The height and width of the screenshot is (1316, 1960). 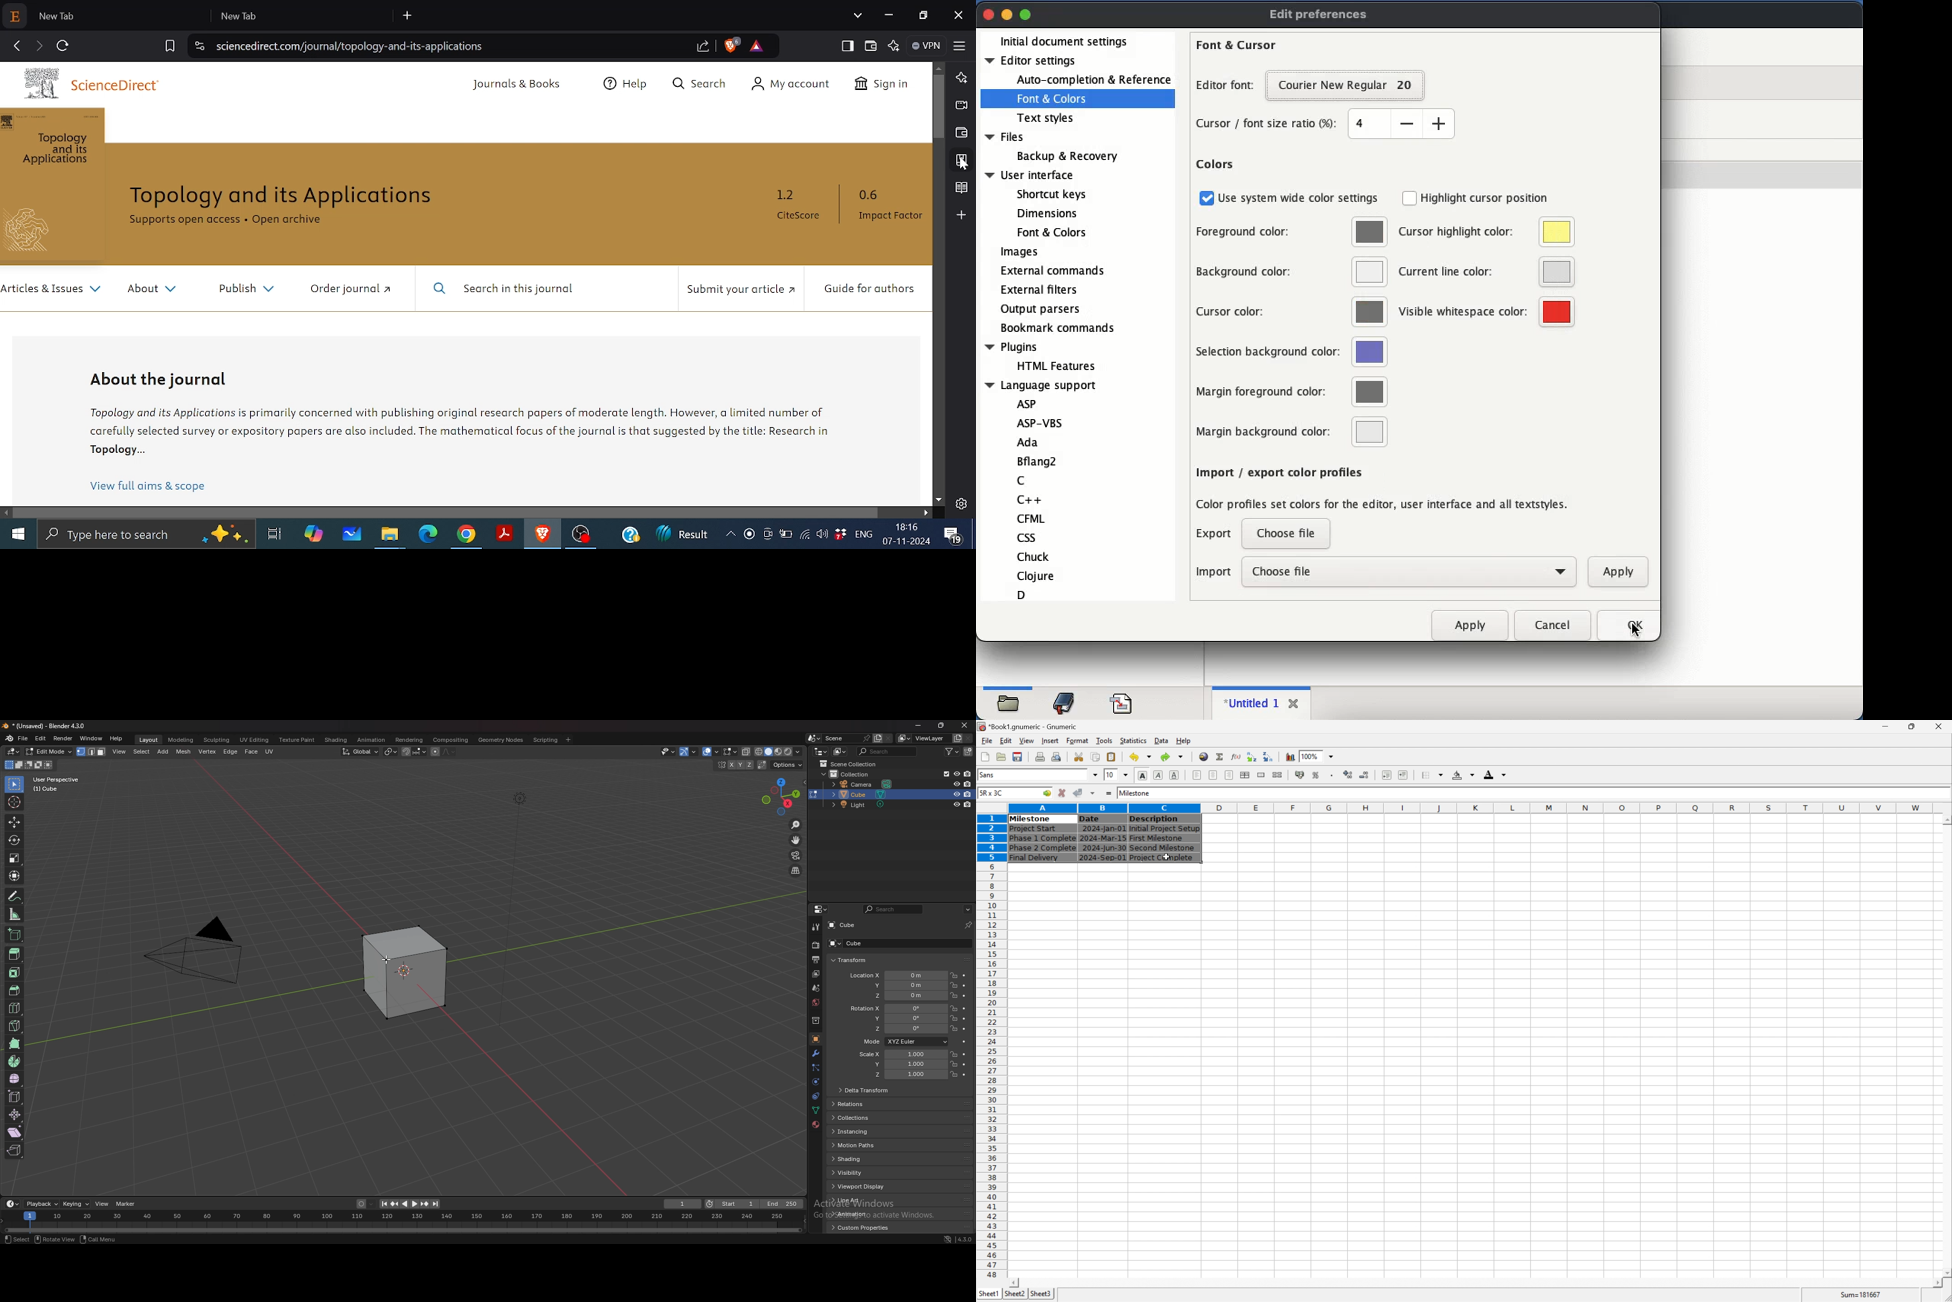 I want to click on editor font, so click(x=1227, y=86).